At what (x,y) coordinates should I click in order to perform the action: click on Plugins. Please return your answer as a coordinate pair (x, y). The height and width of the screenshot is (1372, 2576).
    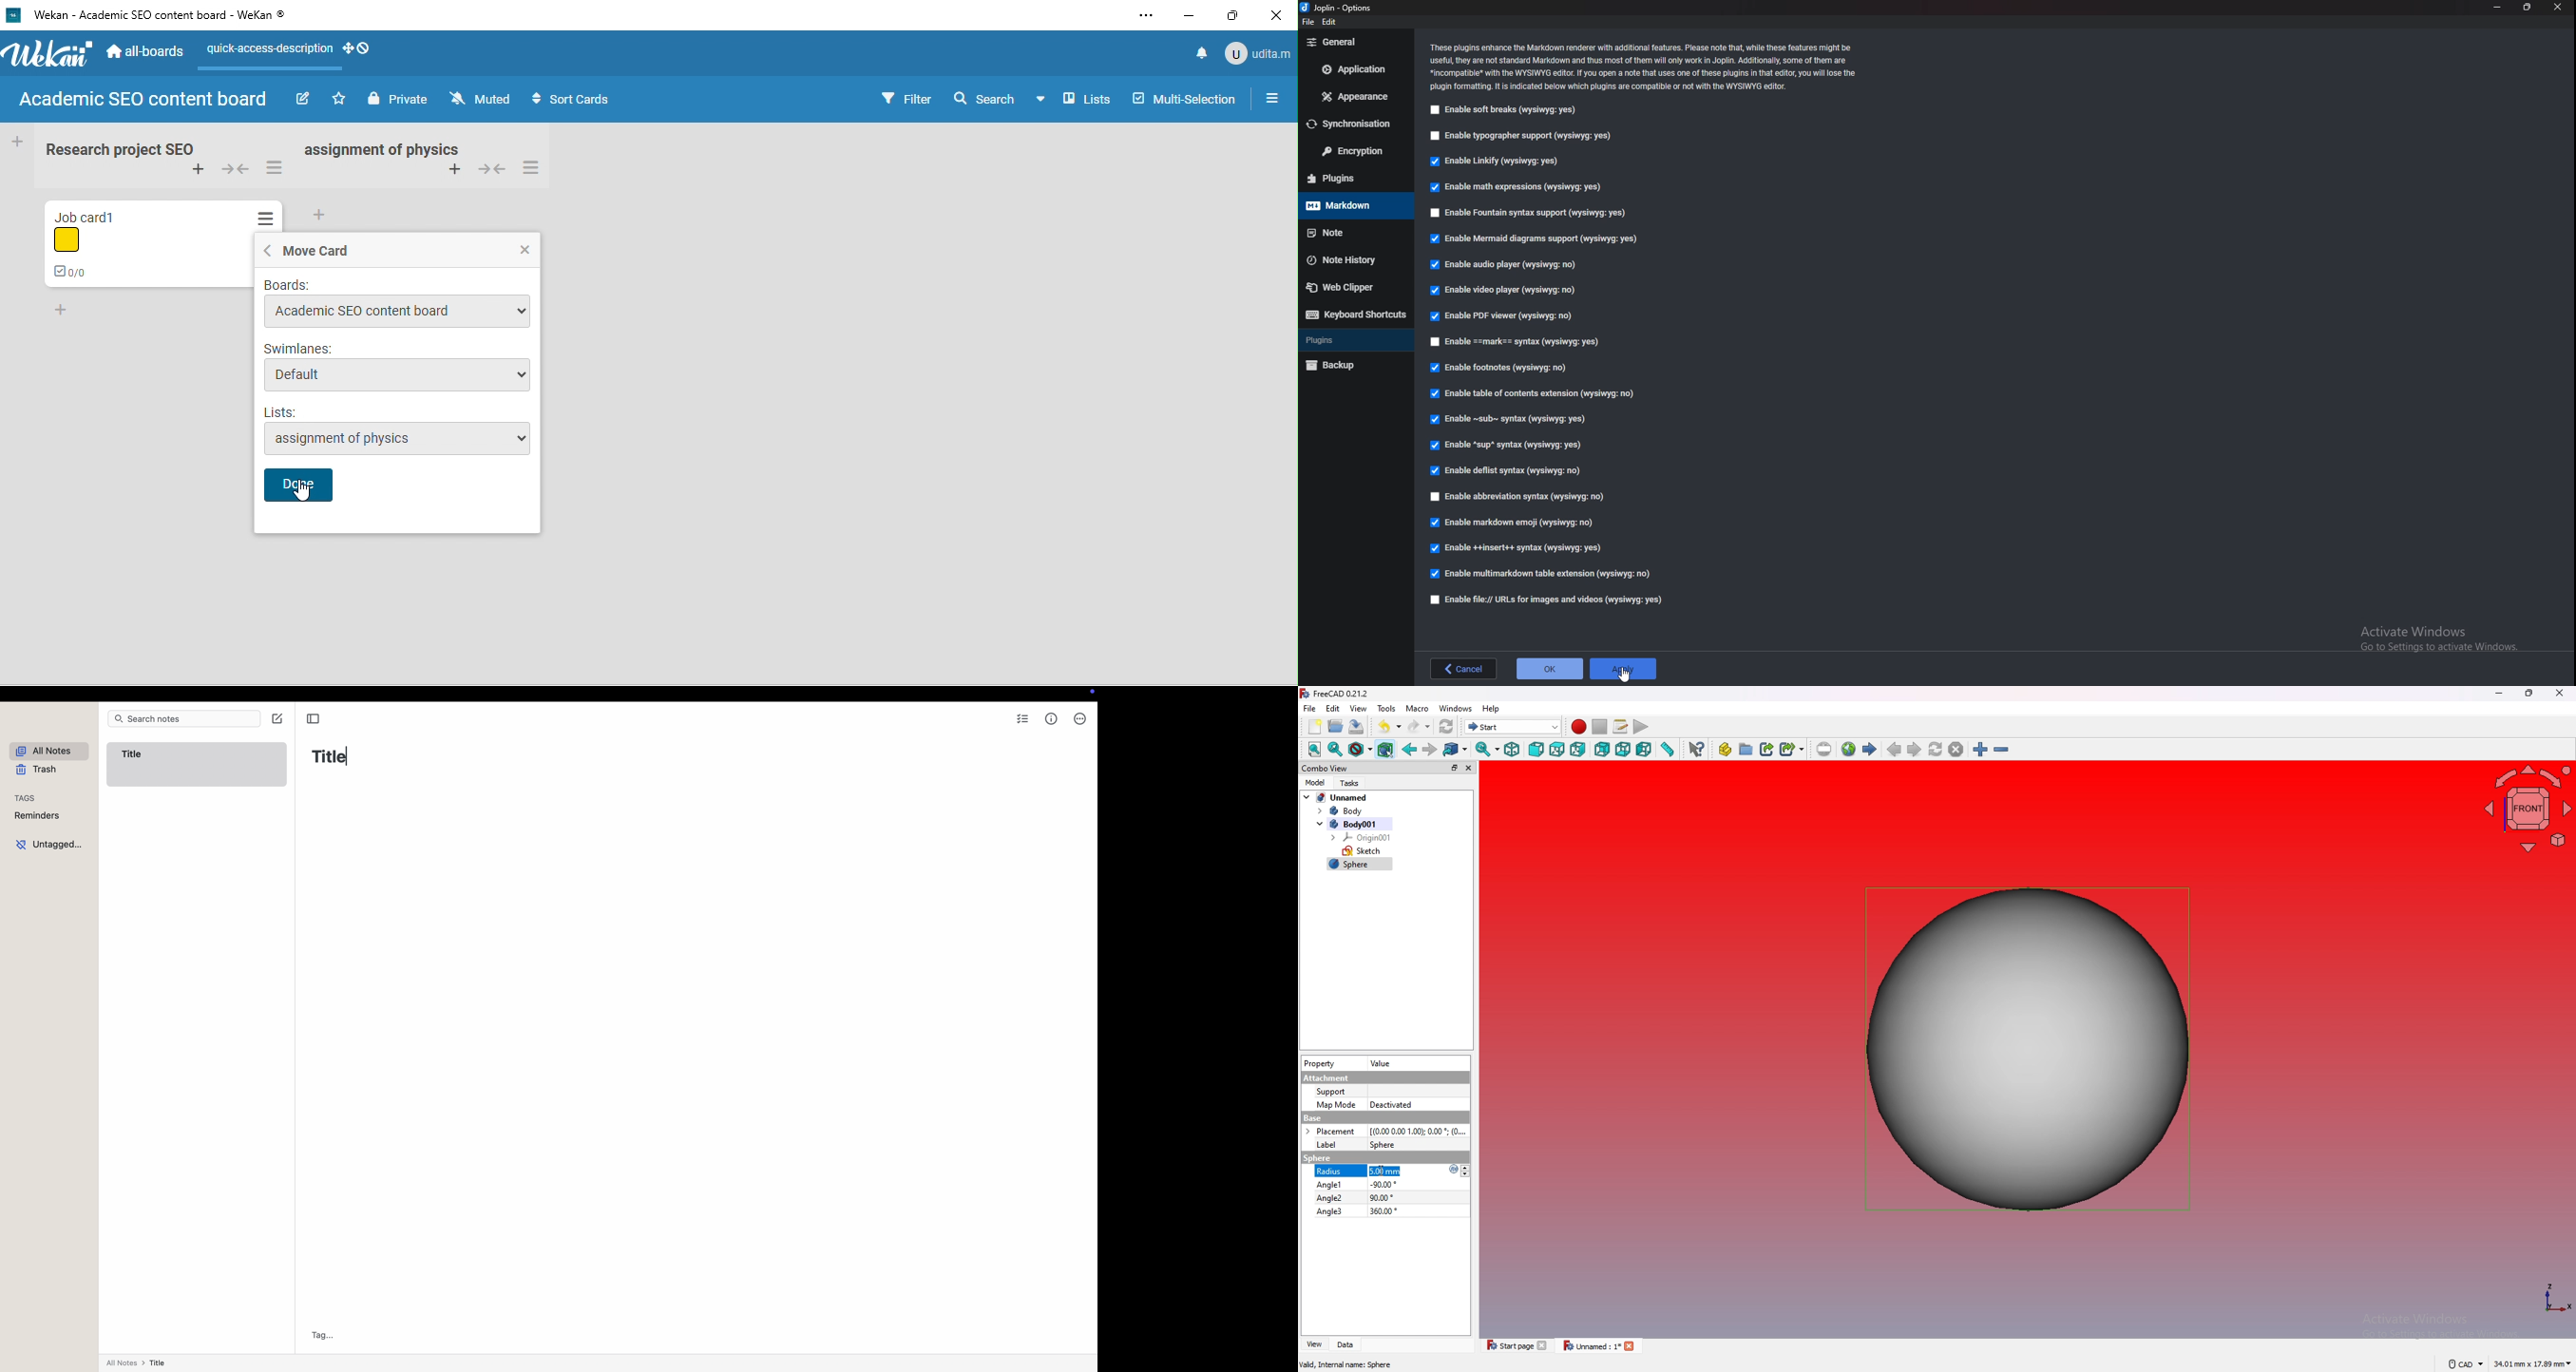
    Looking at the image, I should click on (1350, 342).